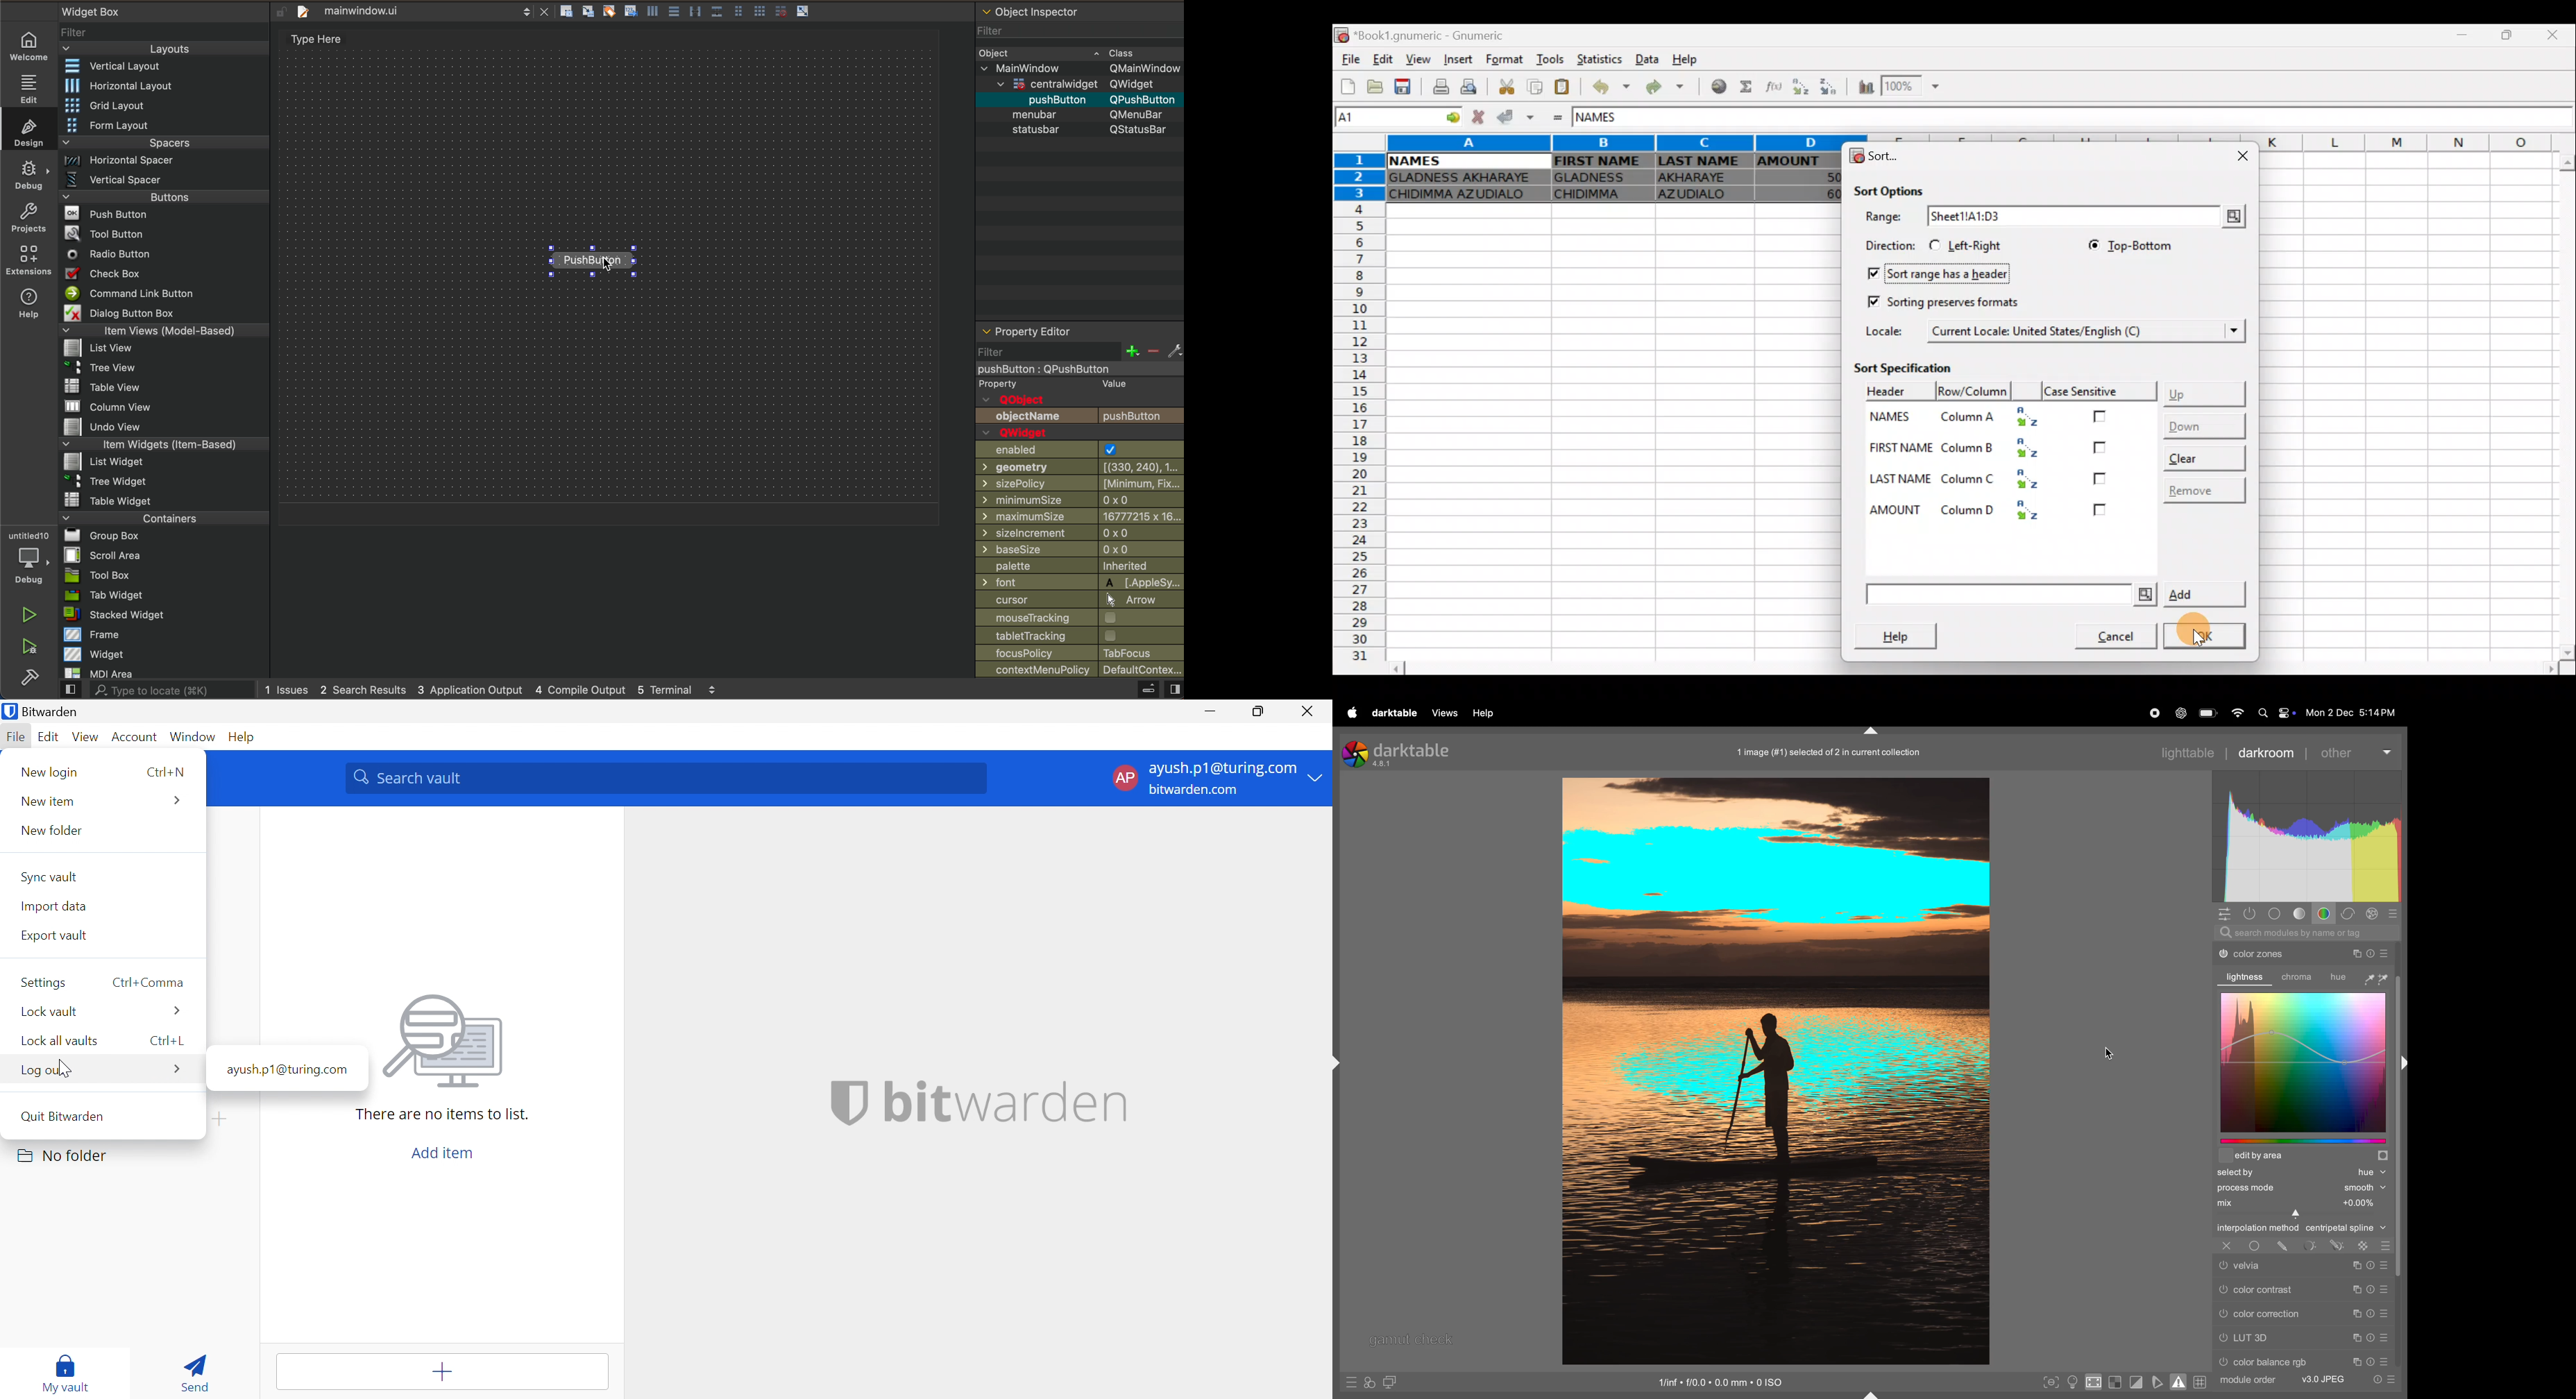 This screenshot has height=1400, width=2576. Describe the element at coordinates (501, 691) in the screenshot. I see `` at that location.